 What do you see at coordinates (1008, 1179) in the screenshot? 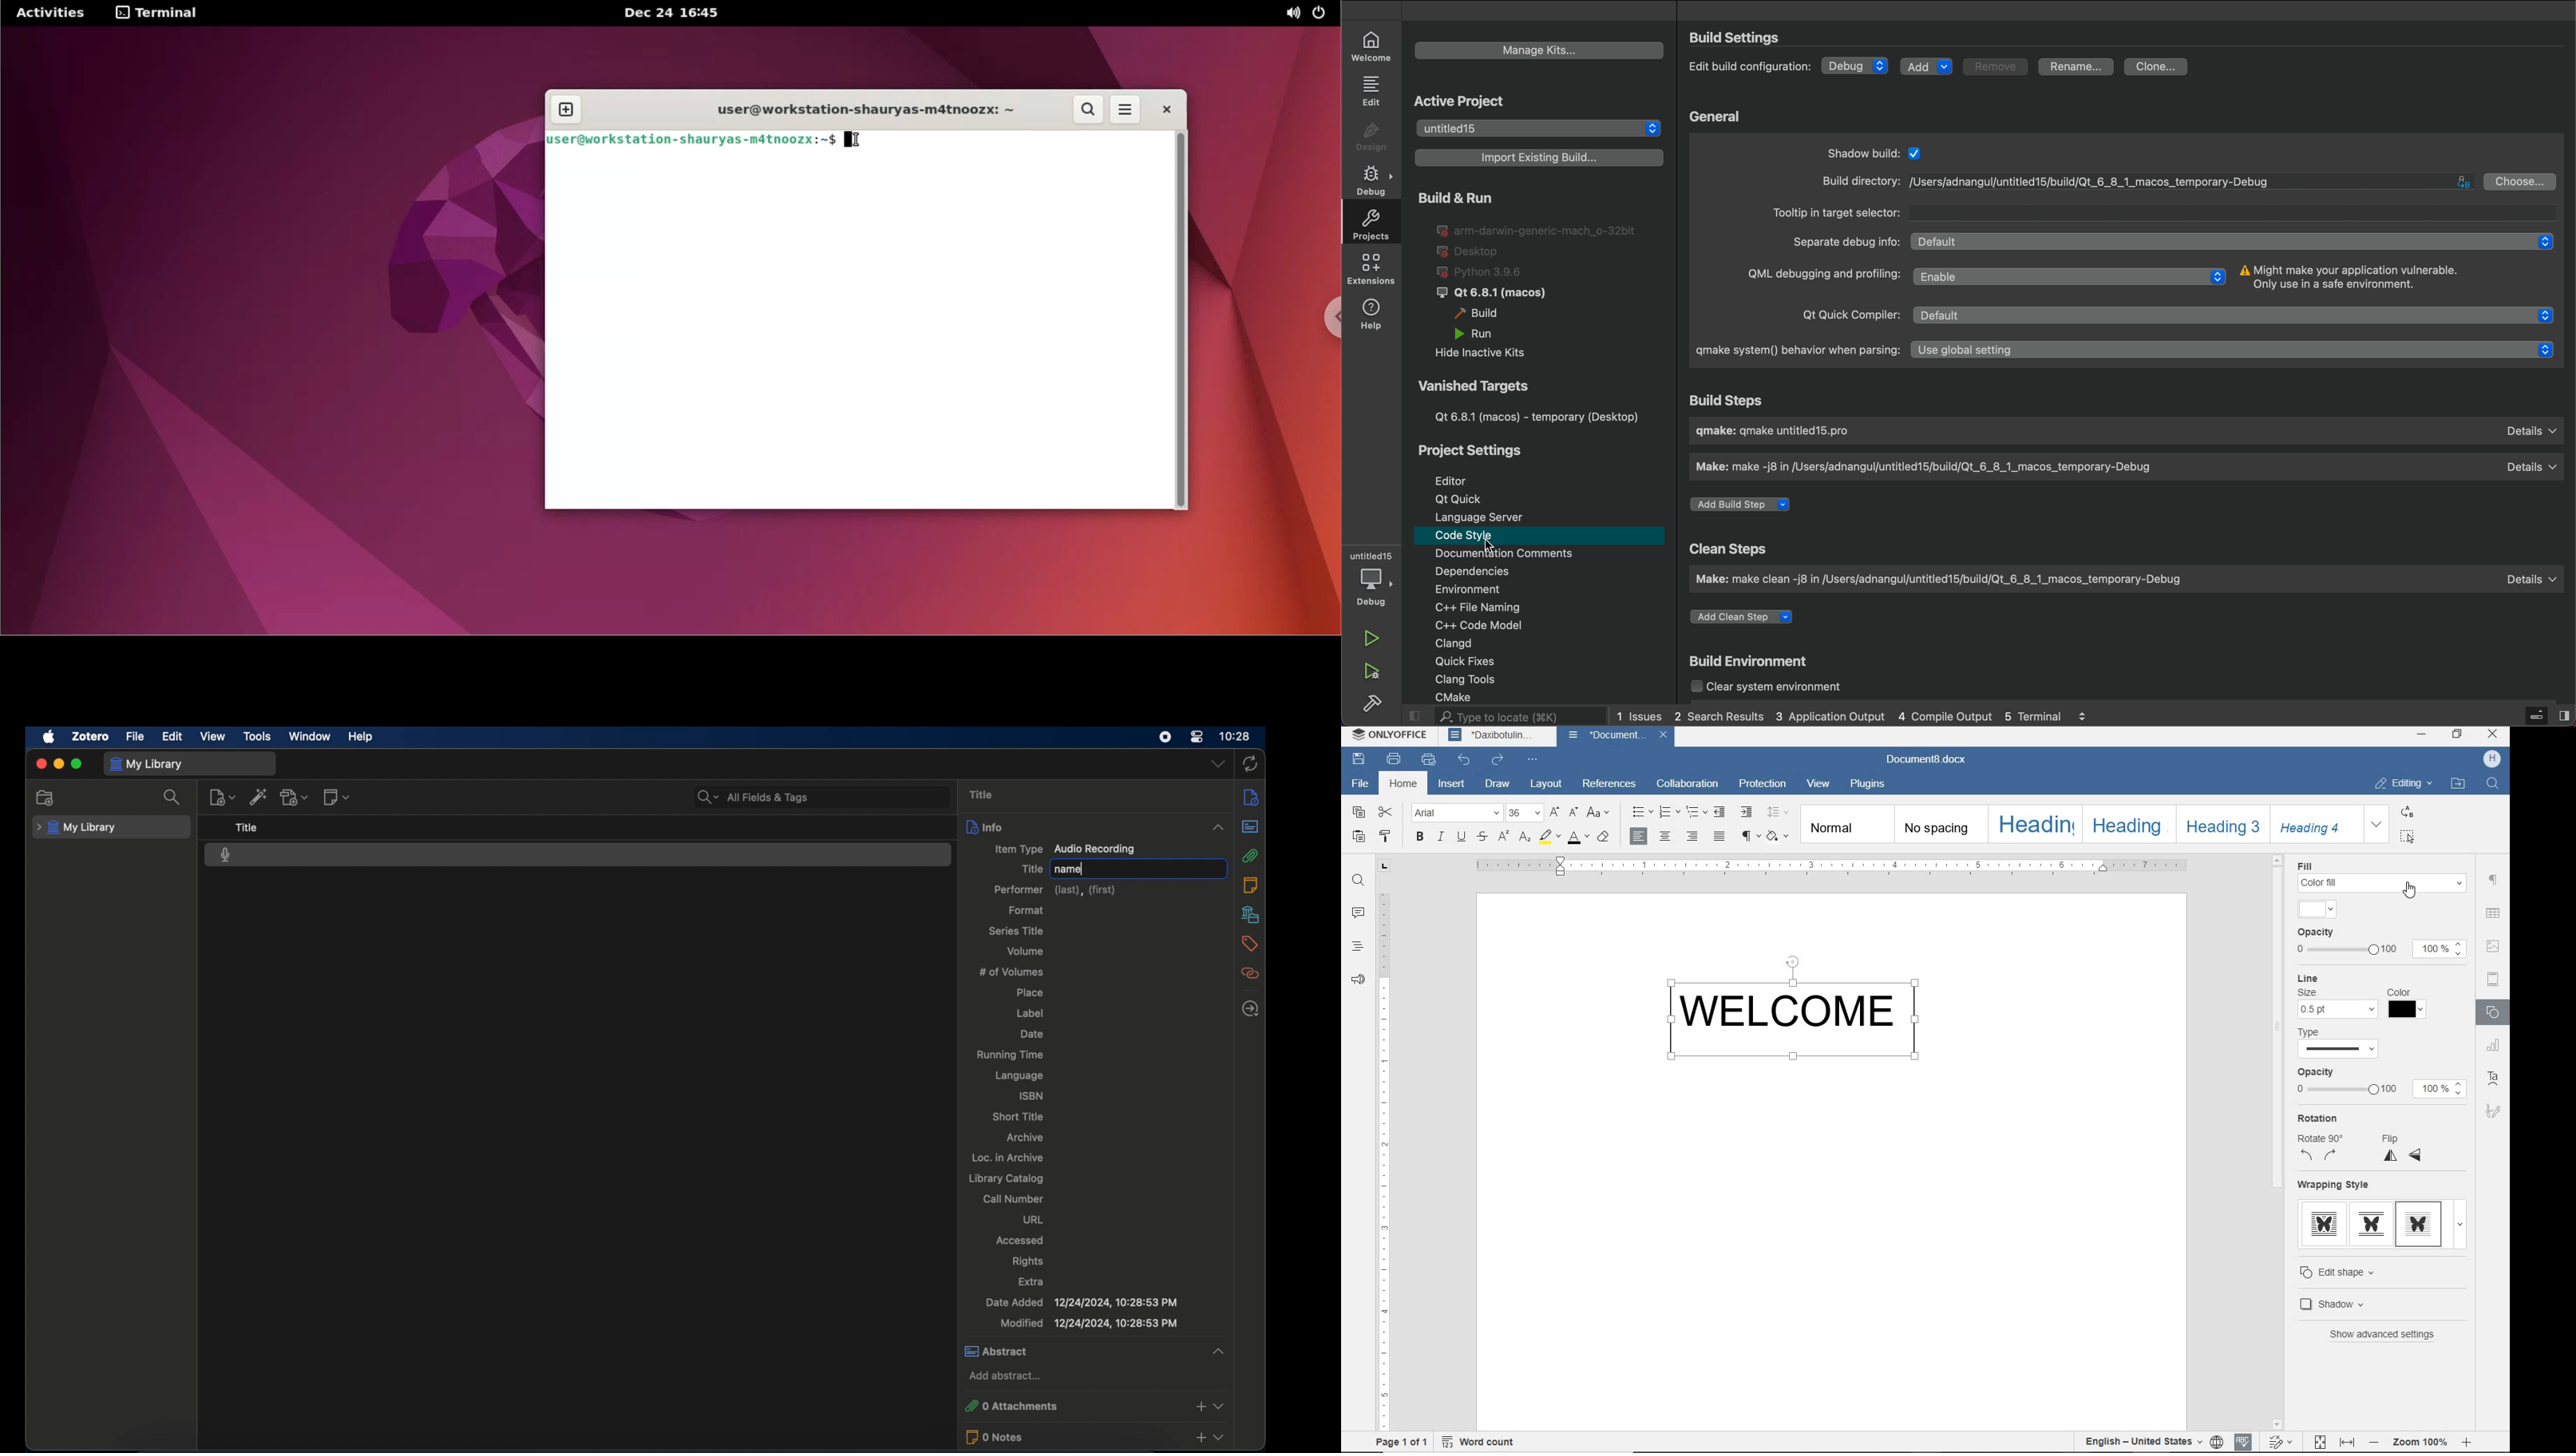
I see `library catalog` at bounding box center [1008, 1179].